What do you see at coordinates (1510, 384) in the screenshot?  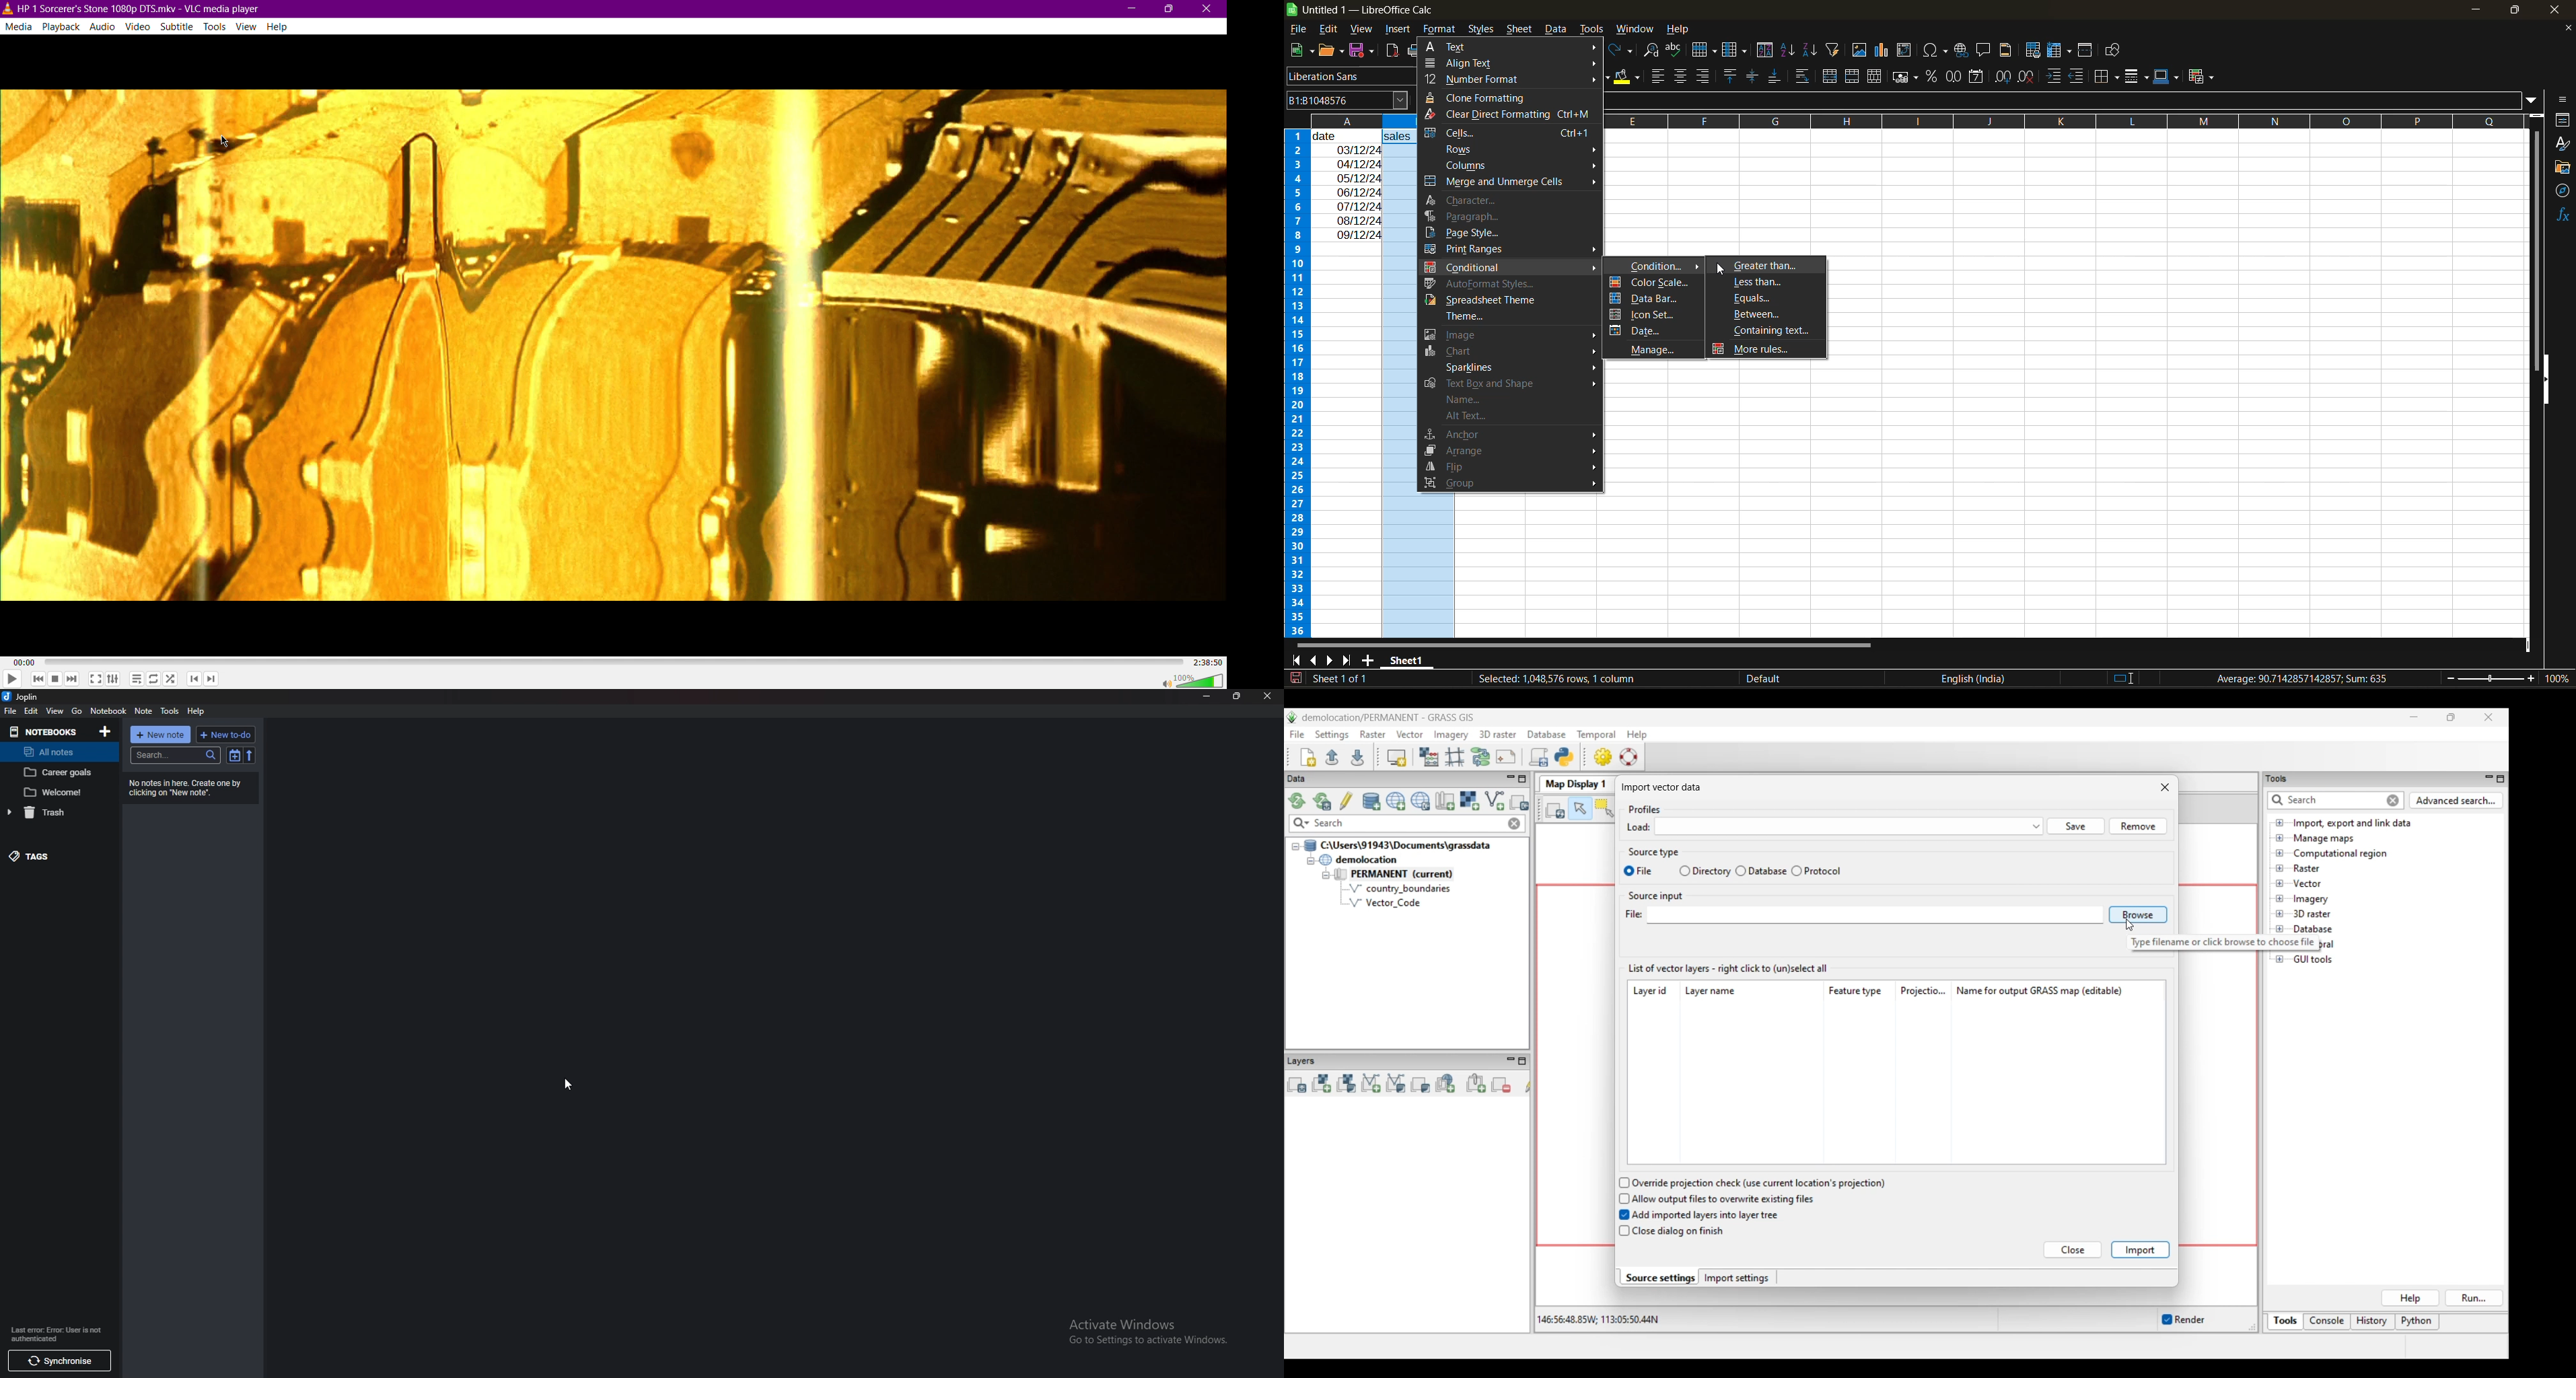 I see `text box and shape` at bounding box center [1510, 384].